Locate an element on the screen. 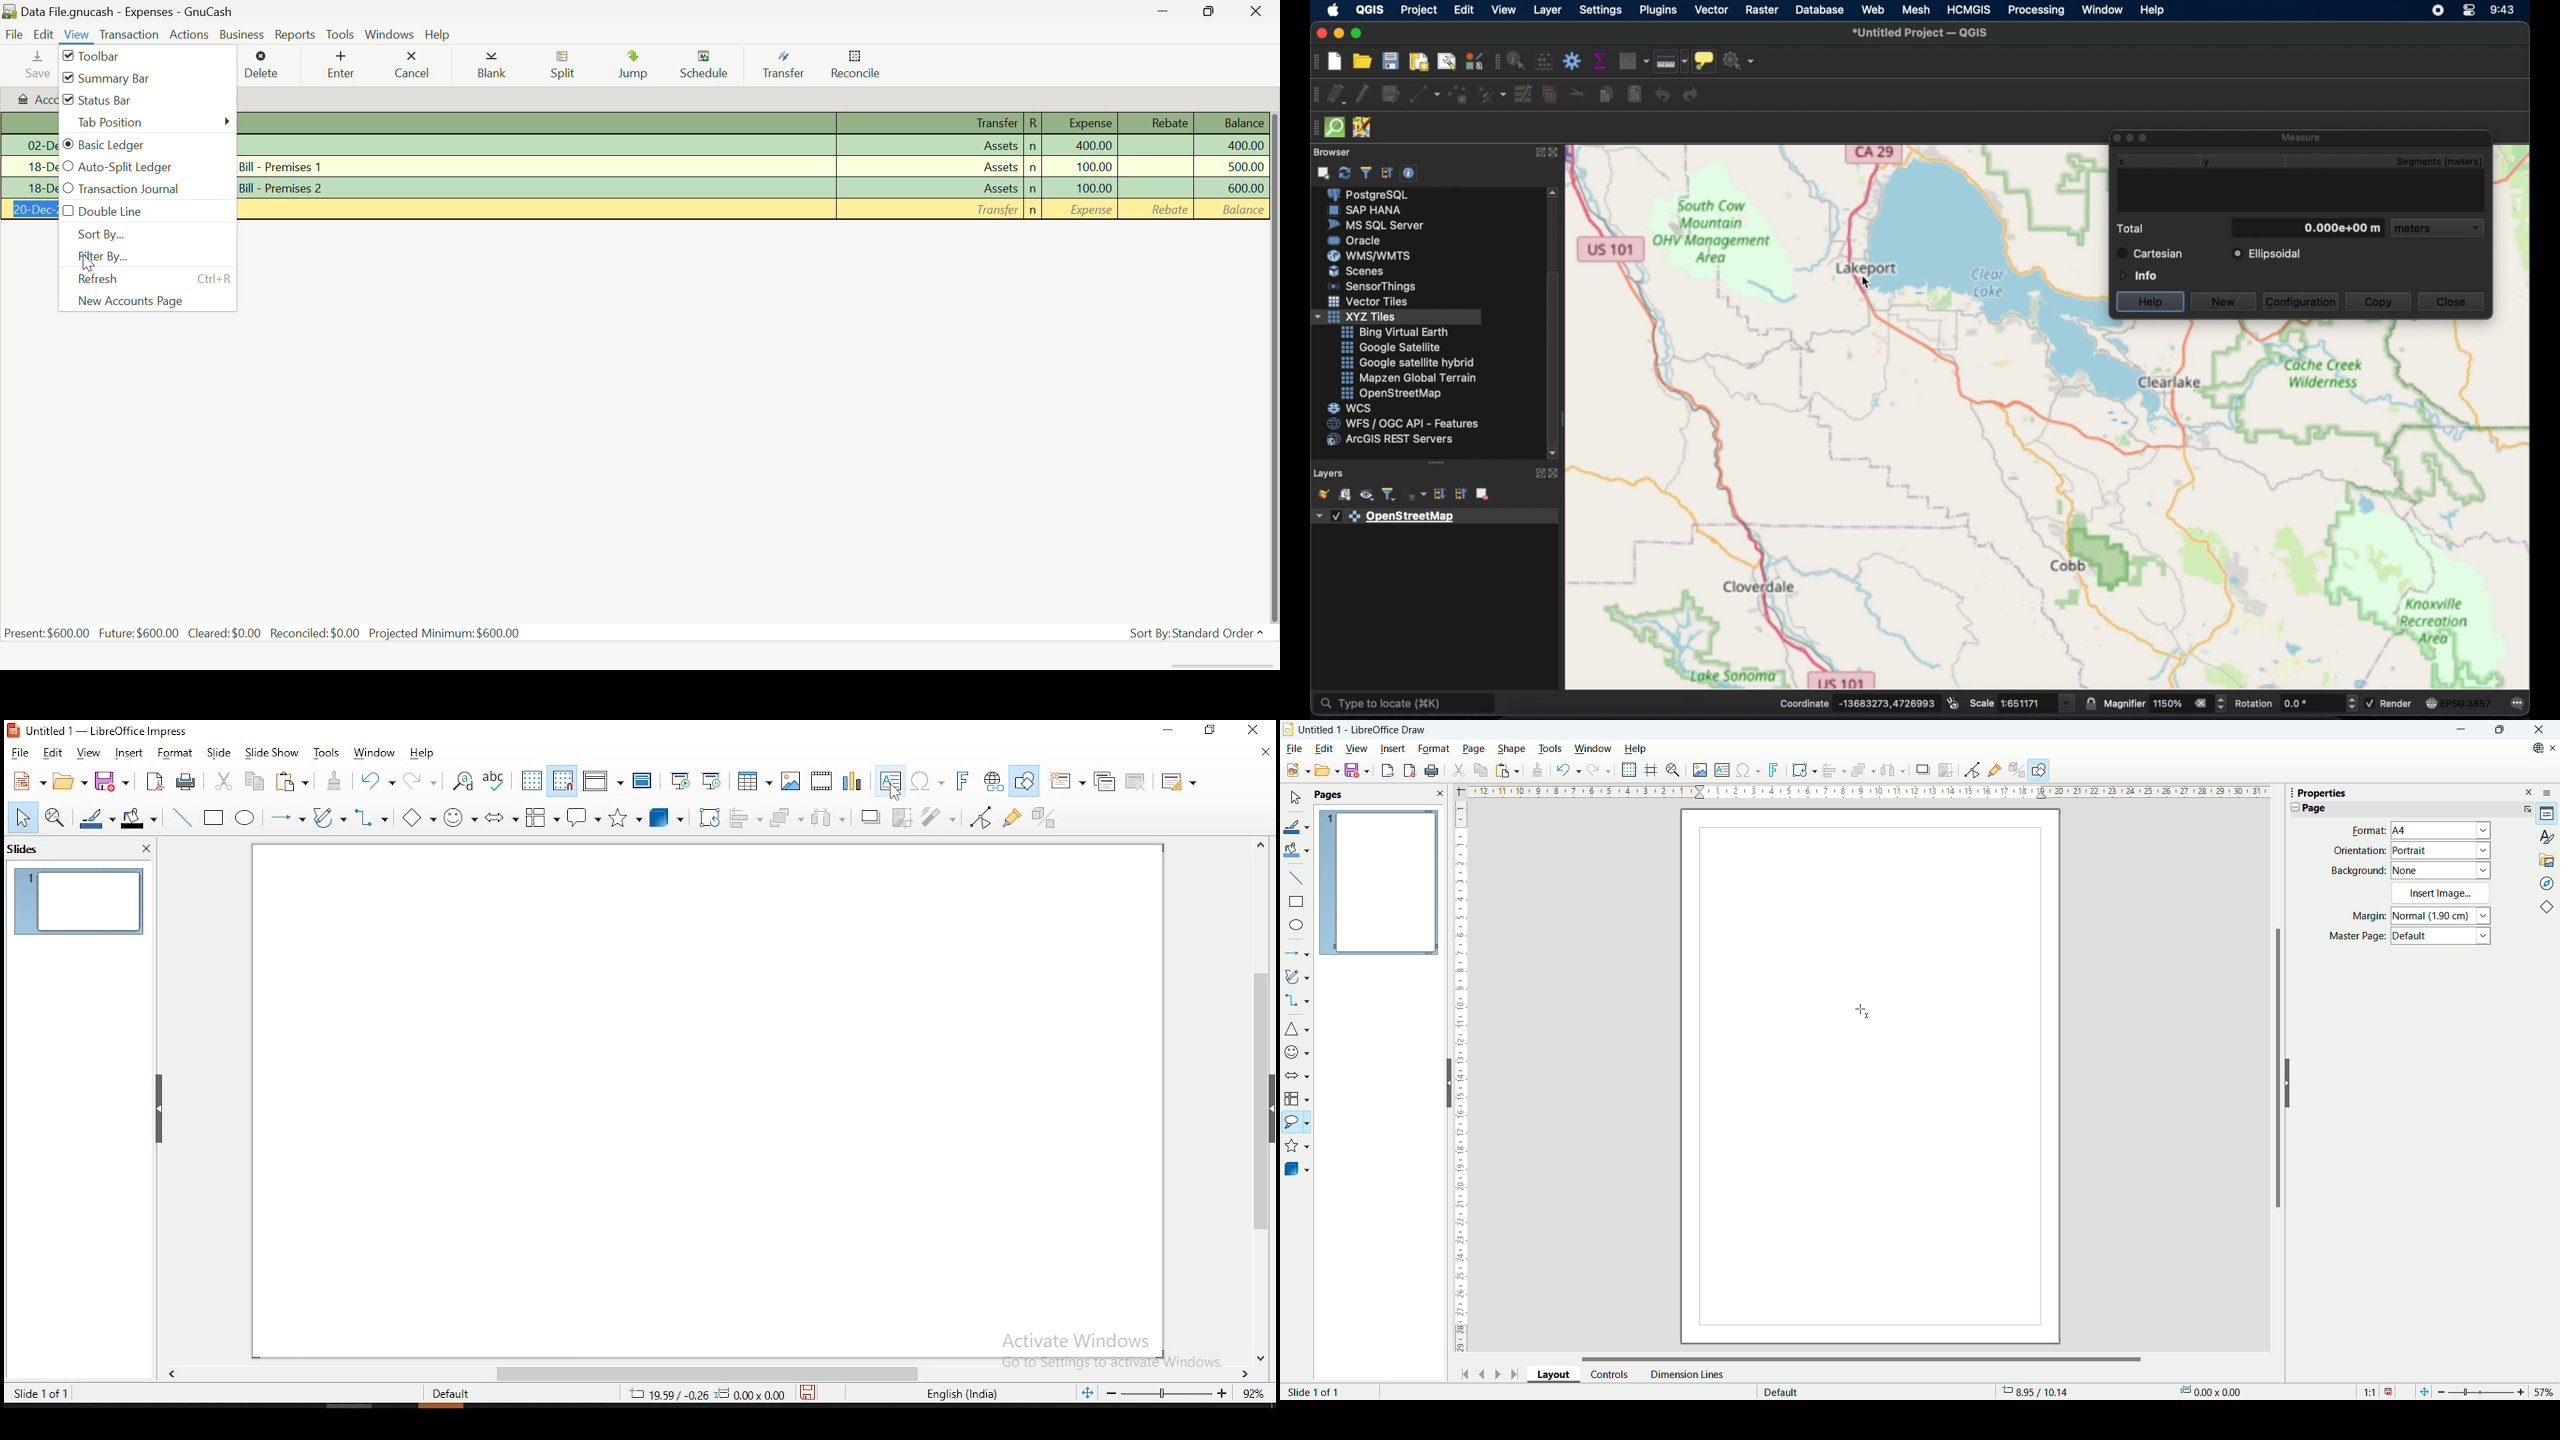  Double Line is located at coordinates (143, 213).